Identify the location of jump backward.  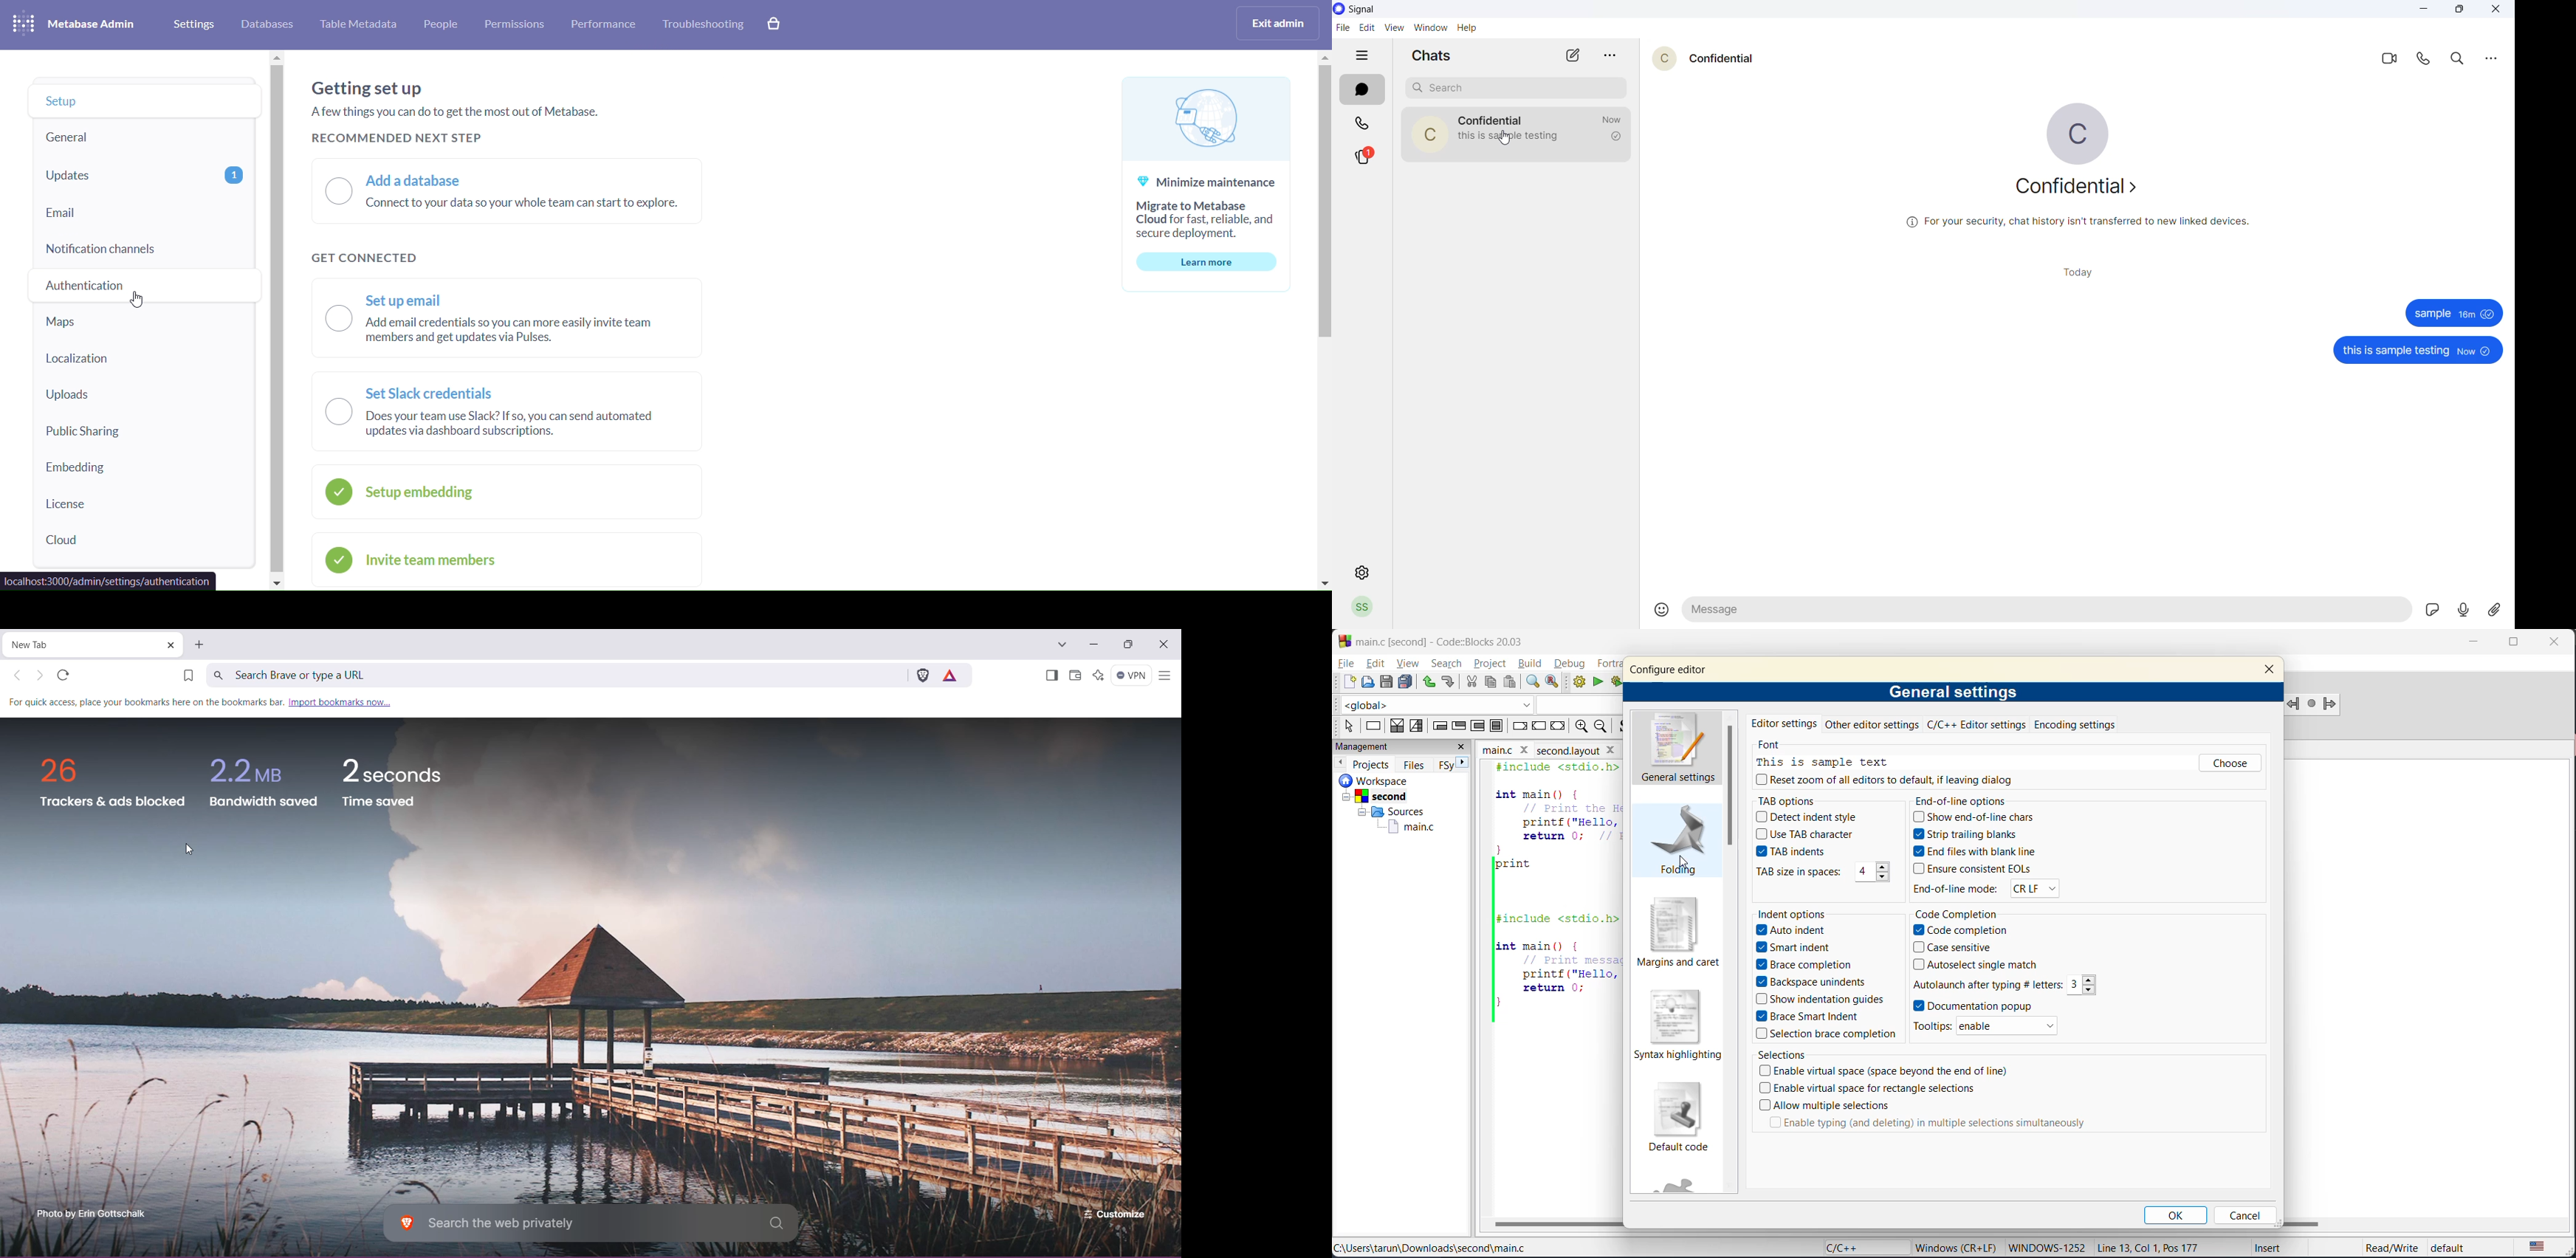
(2295, 703).